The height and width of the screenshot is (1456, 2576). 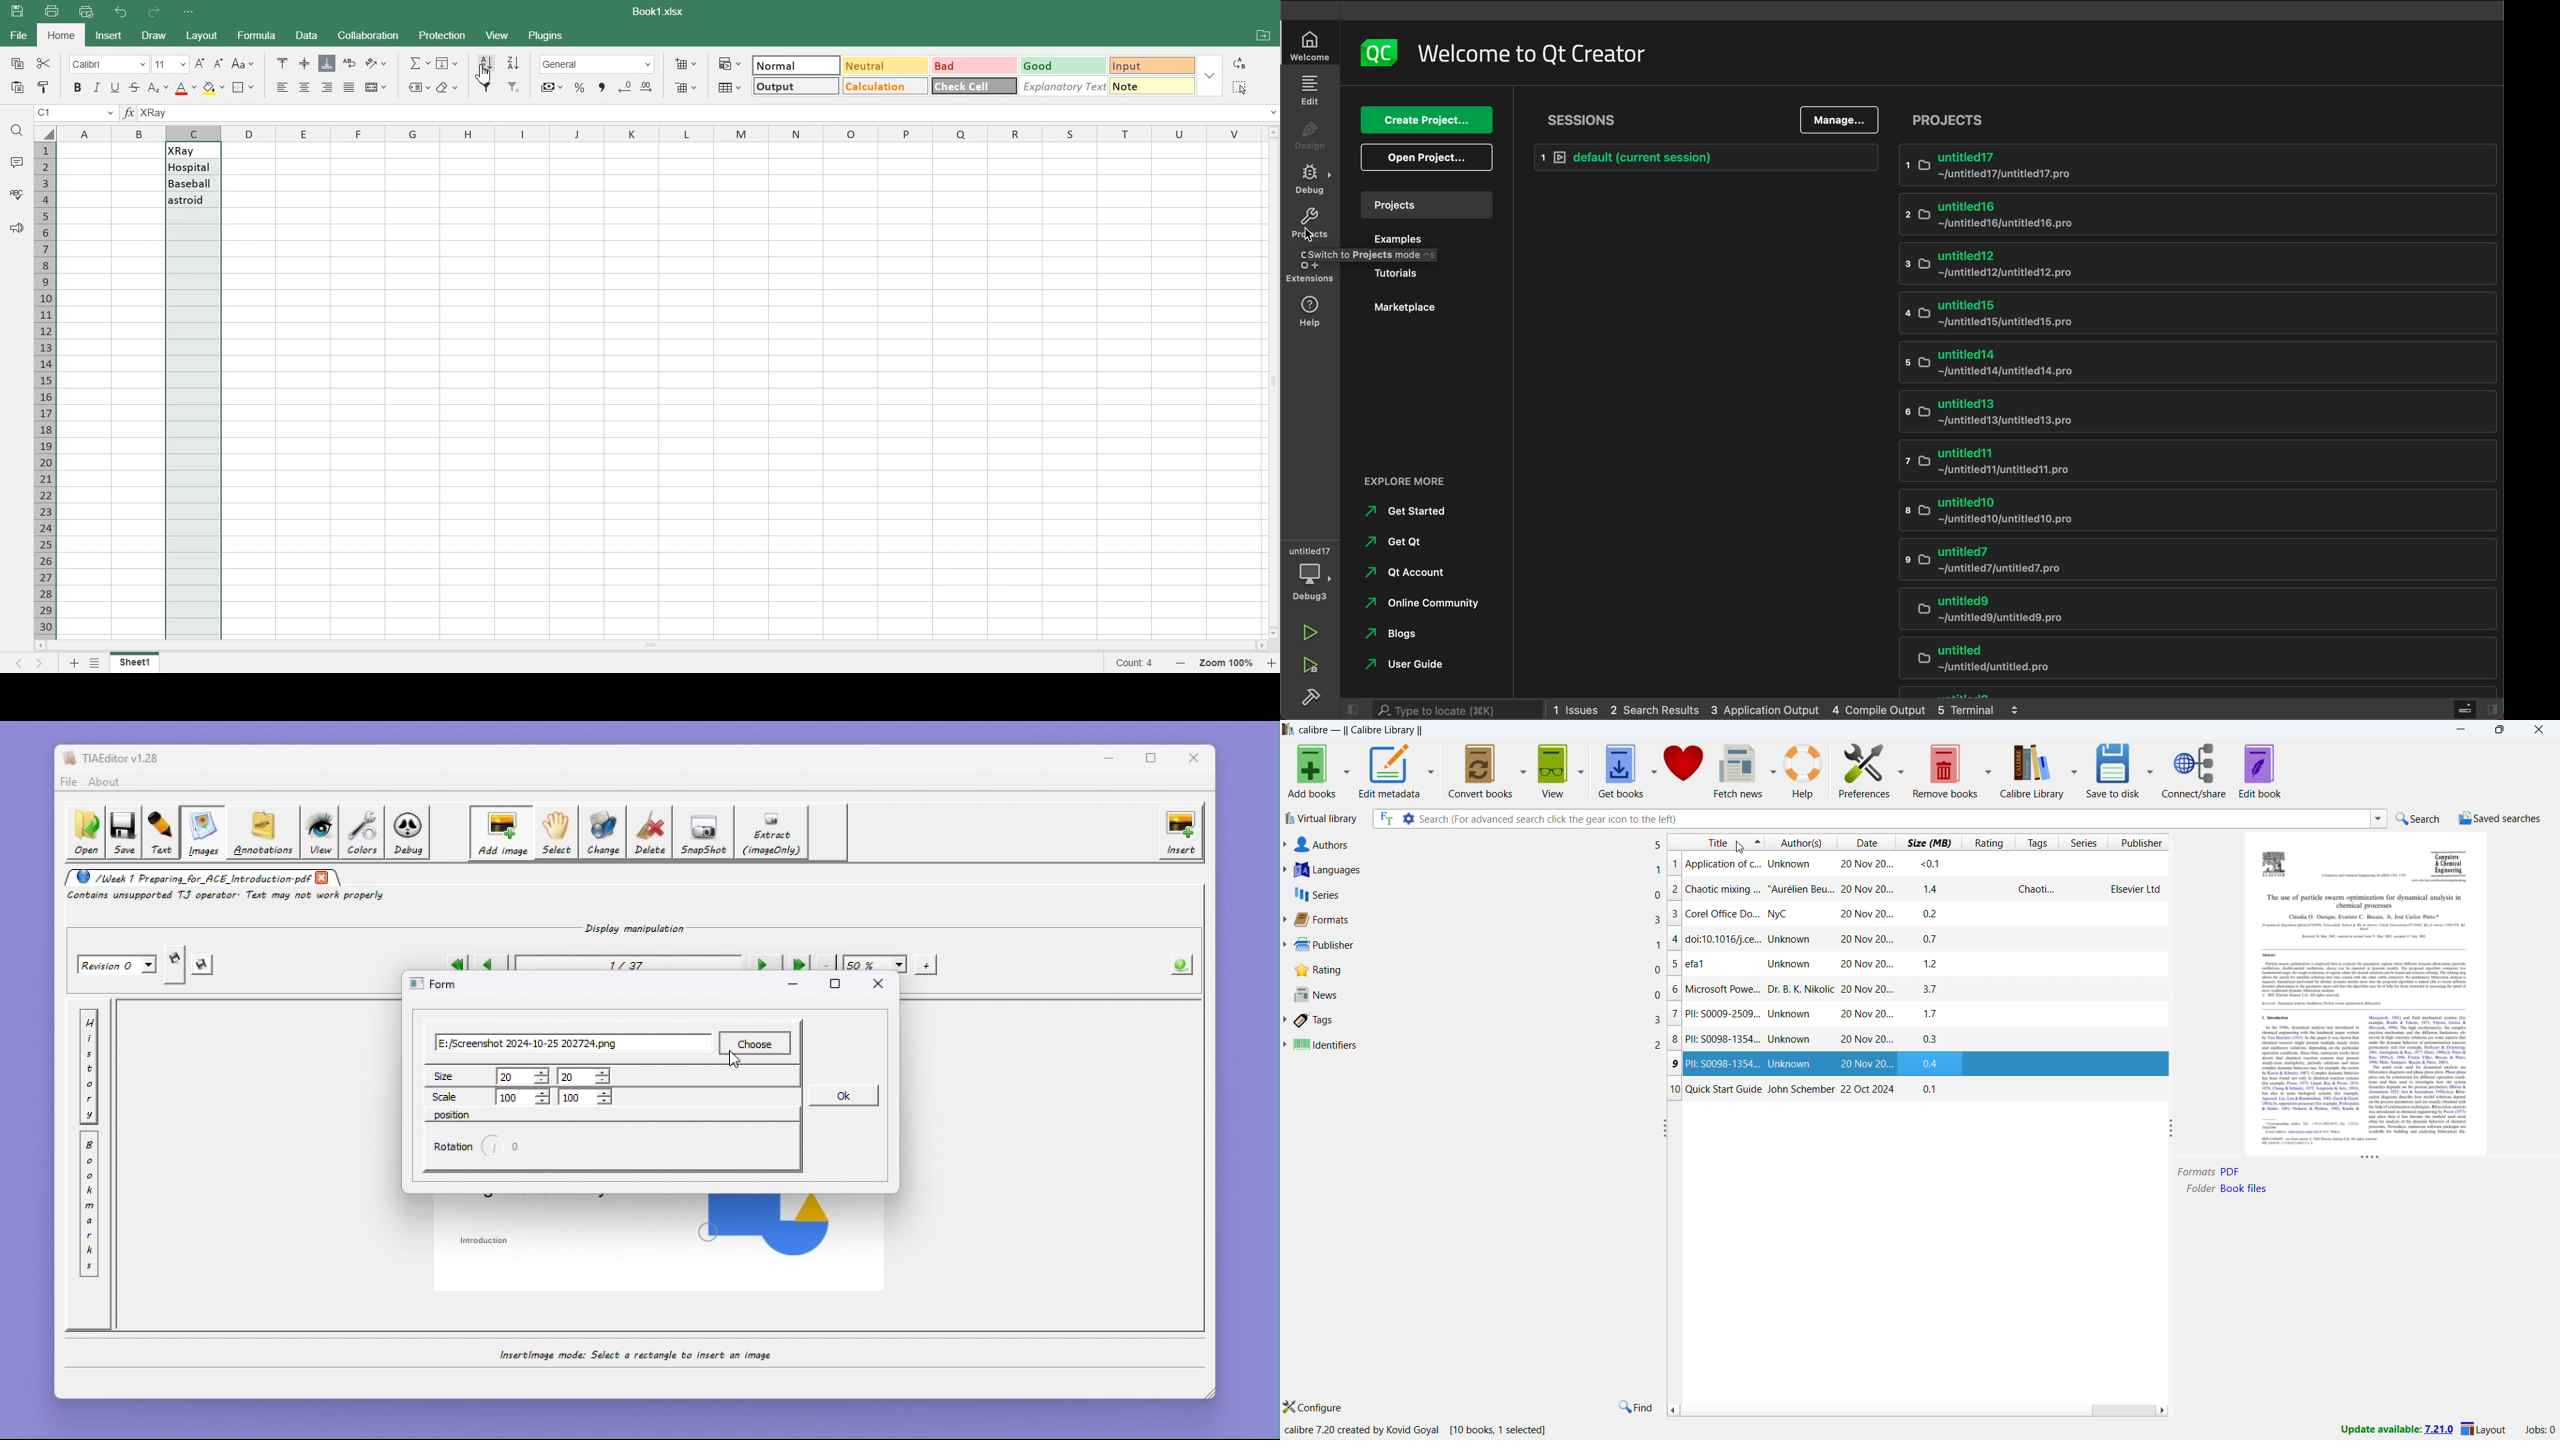 I want to click on sessions, so click(x=1587, y=118).